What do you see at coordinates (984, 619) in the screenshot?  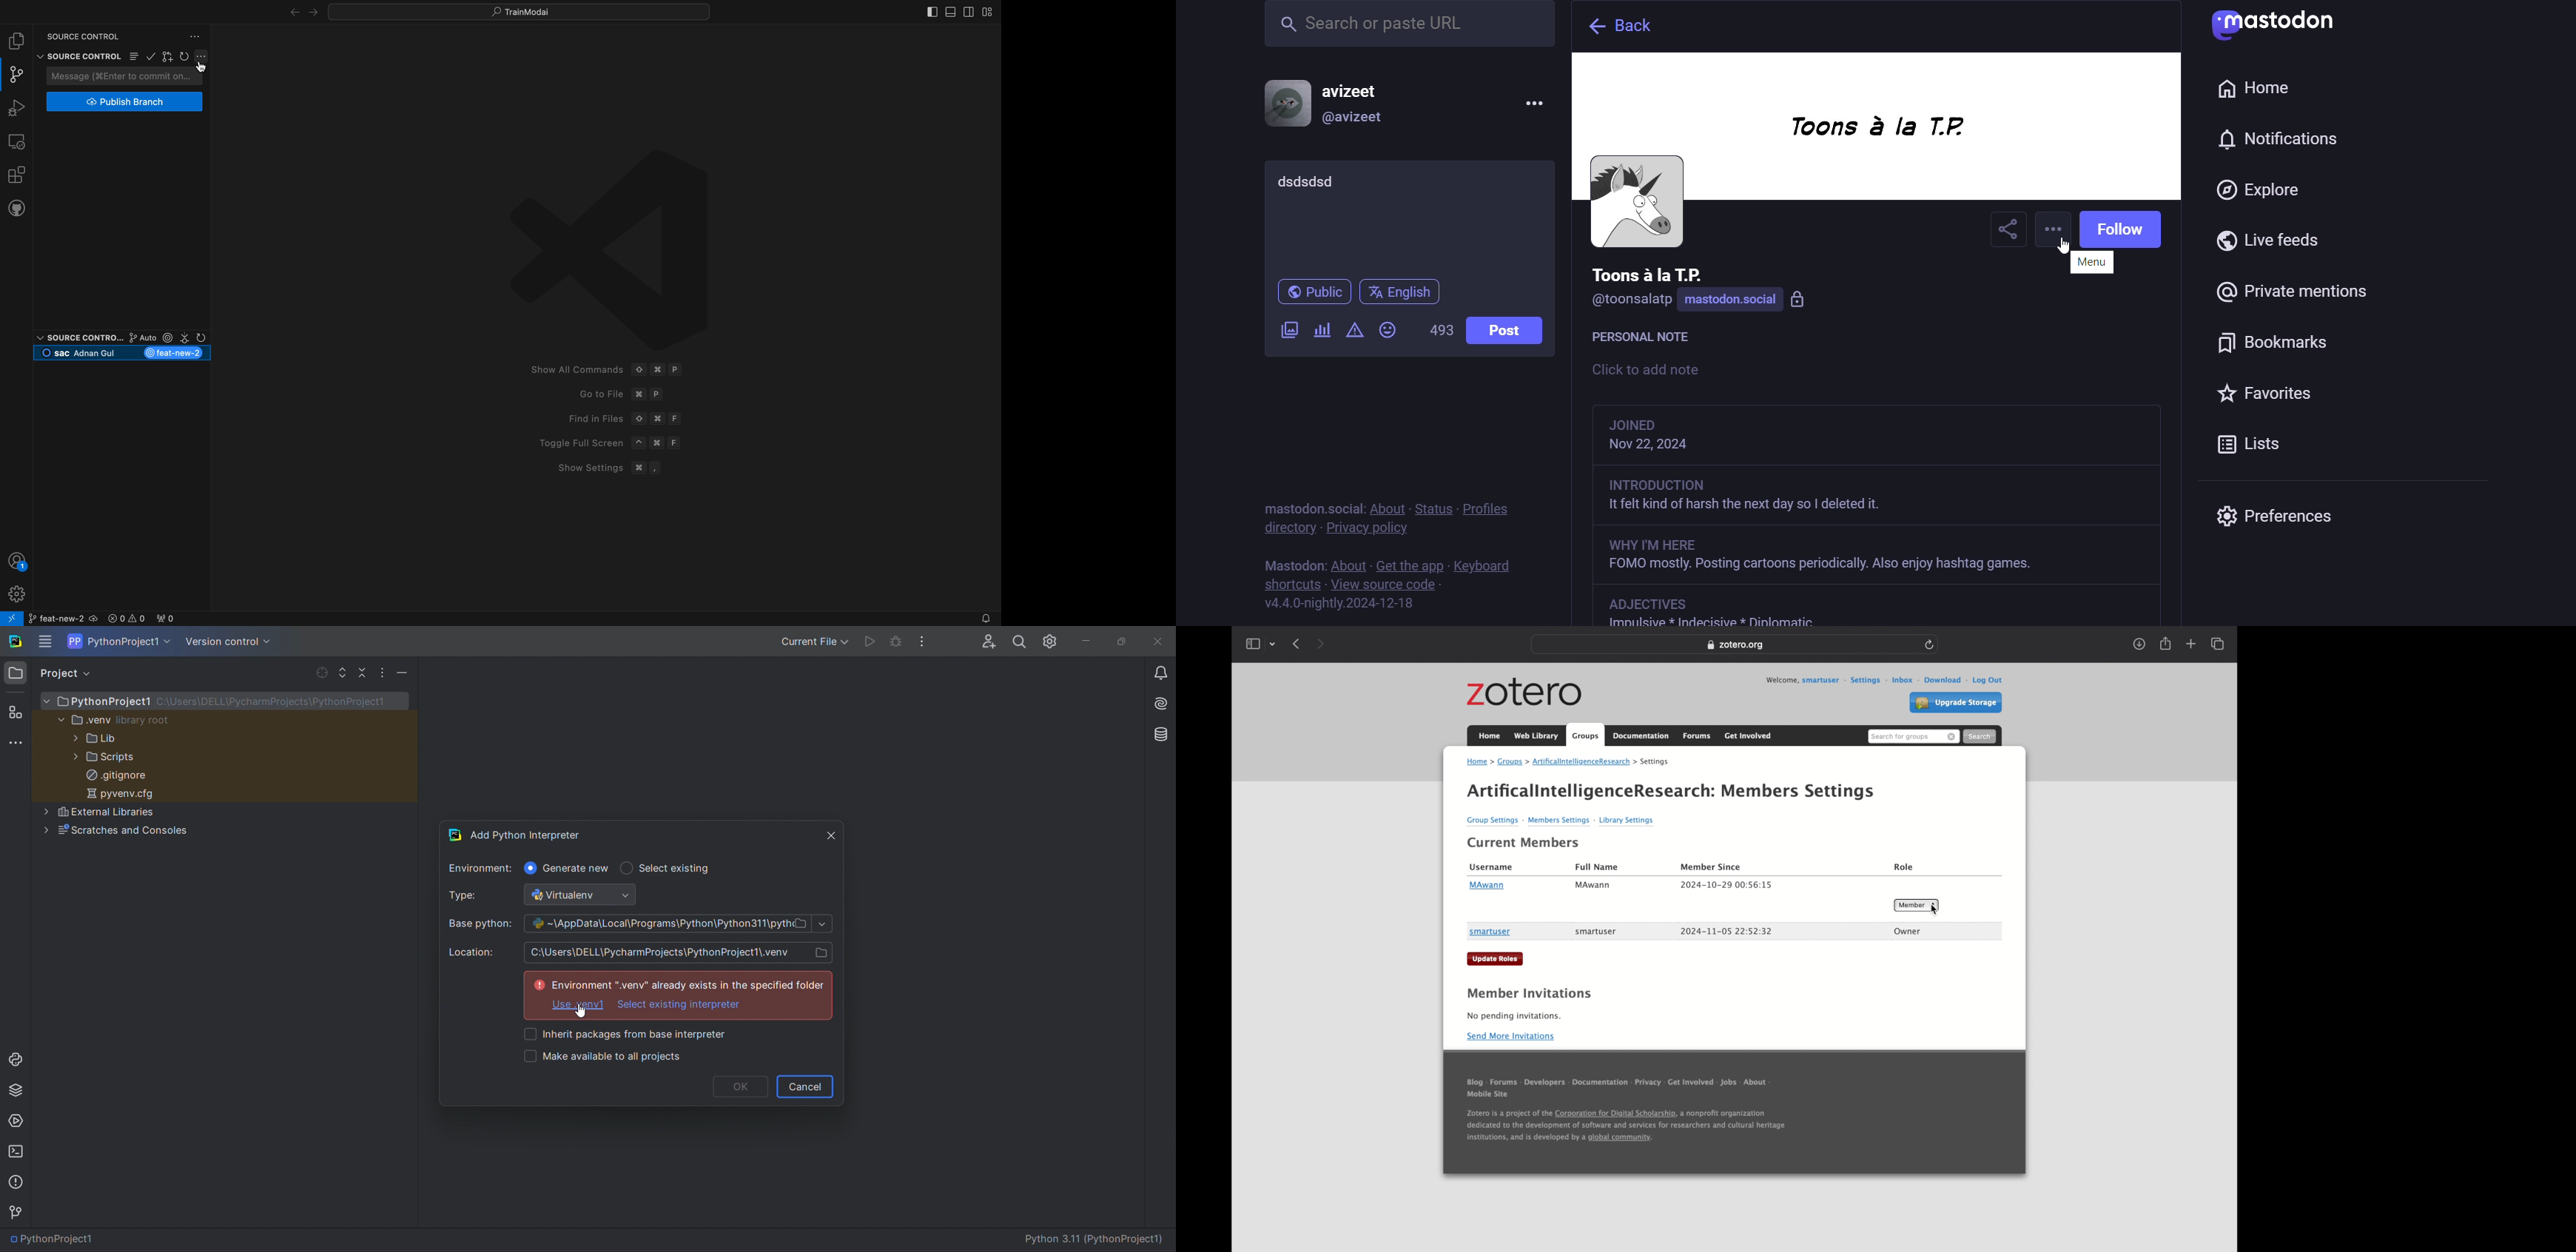 I see `Notifications ` at bounding box center [984, 619].